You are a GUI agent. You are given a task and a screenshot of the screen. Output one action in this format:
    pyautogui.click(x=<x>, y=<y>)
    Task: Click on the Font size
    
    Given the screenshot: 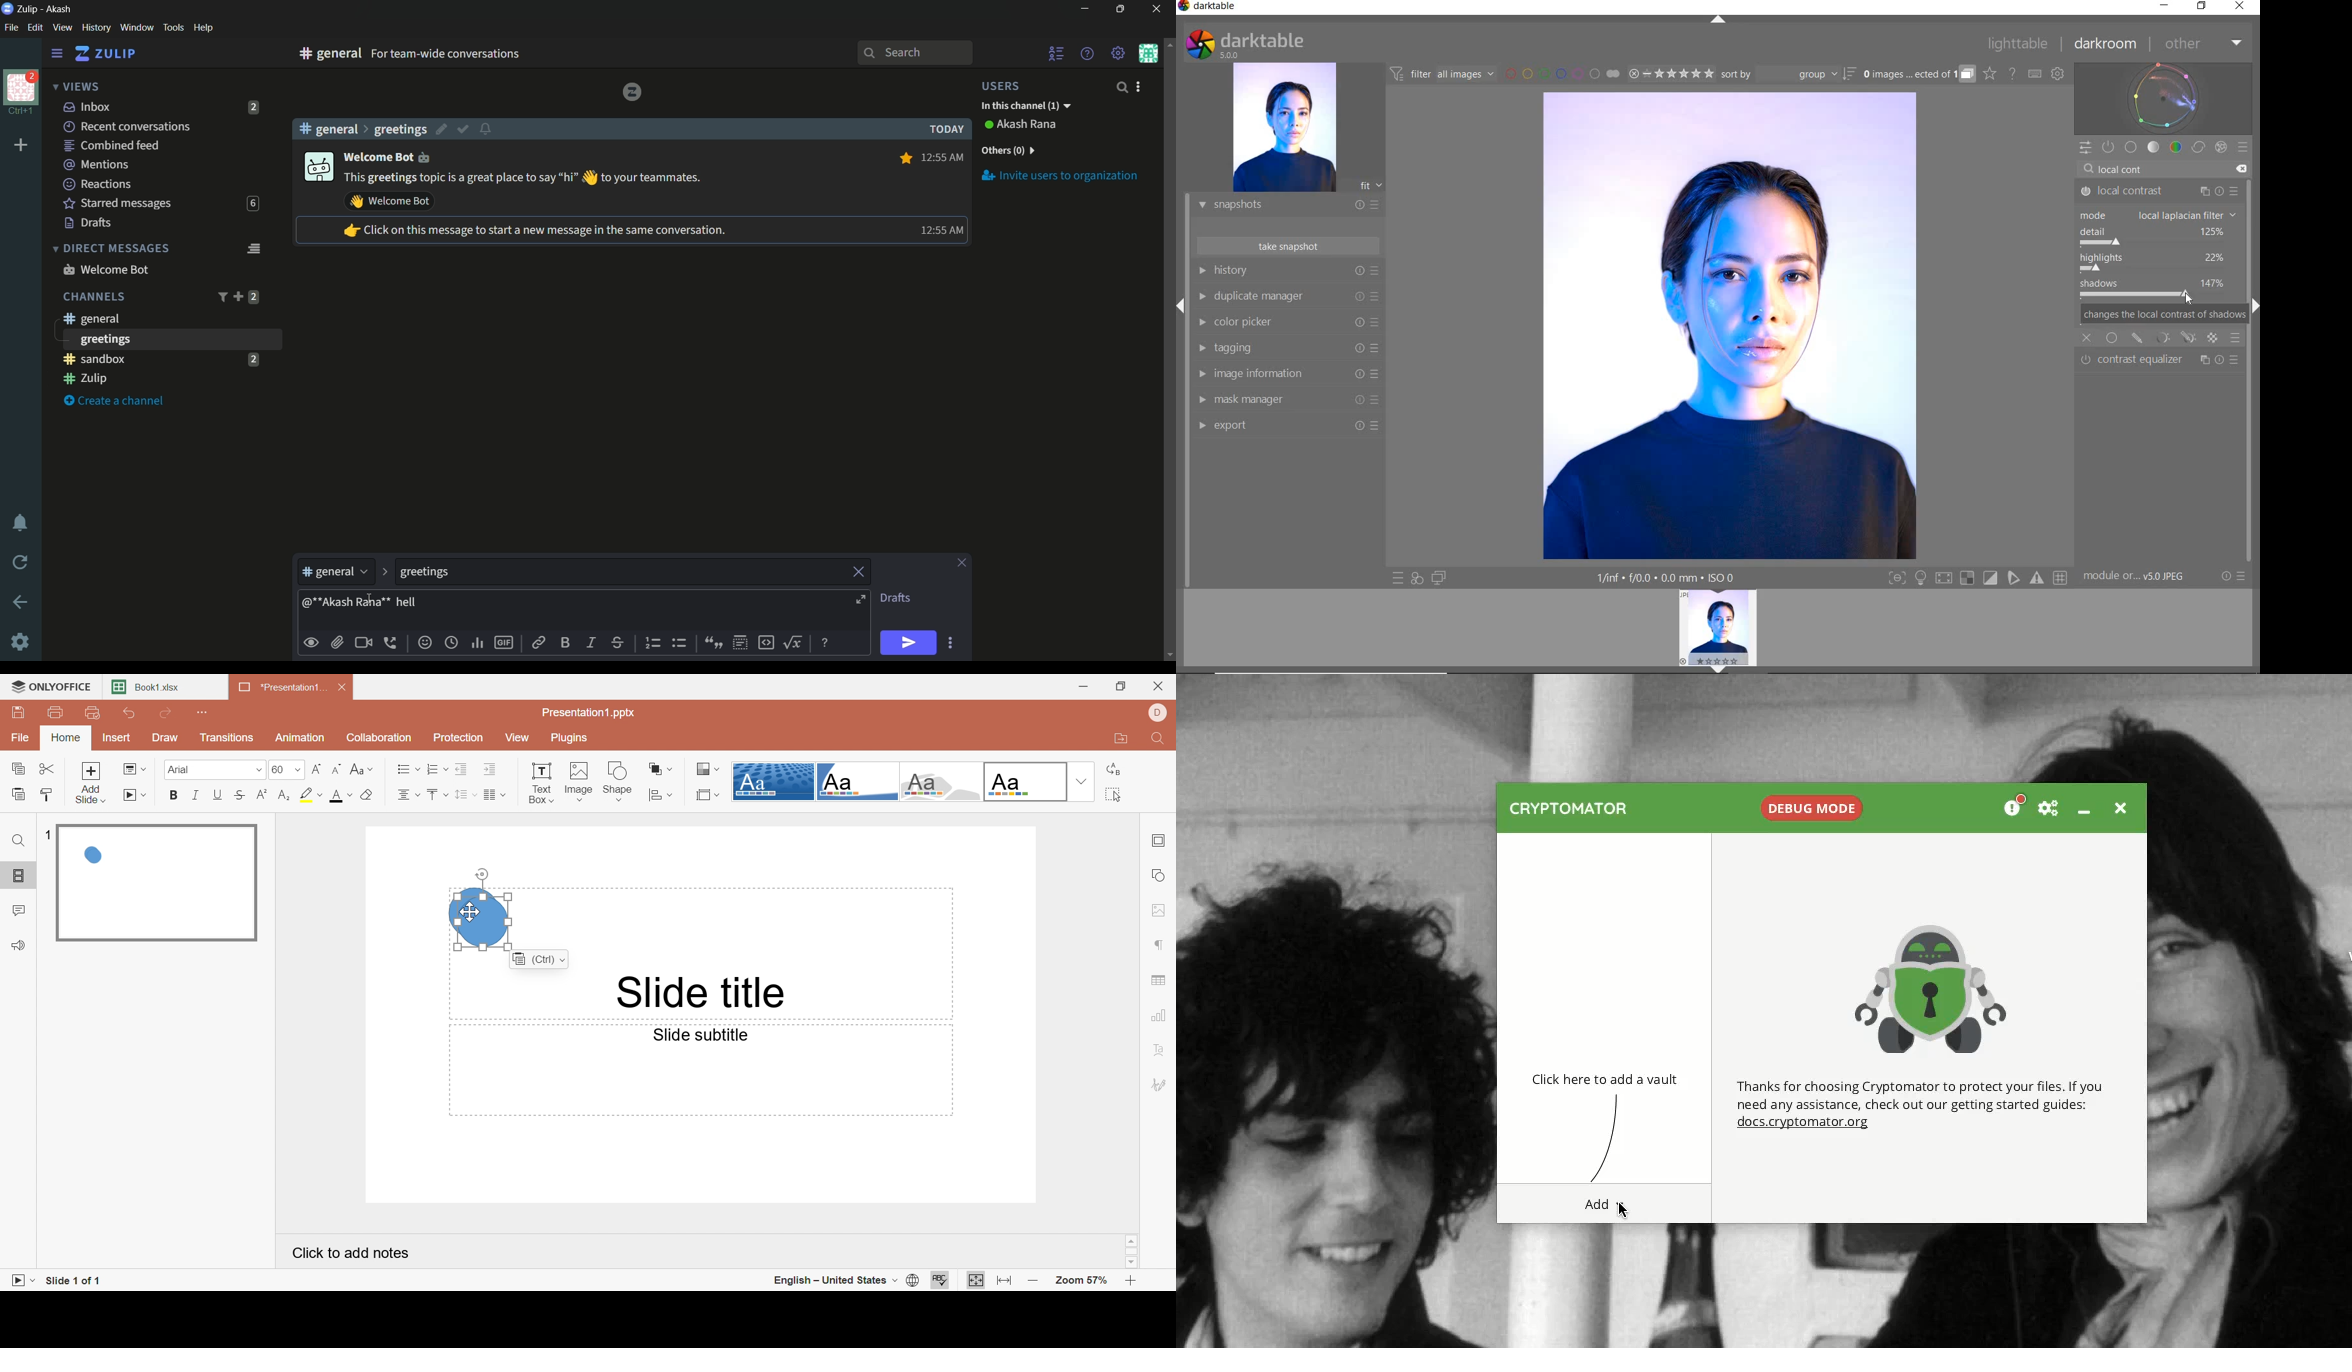 What is the action you would take?
    pyautogui.click(x=287, y=769)
    